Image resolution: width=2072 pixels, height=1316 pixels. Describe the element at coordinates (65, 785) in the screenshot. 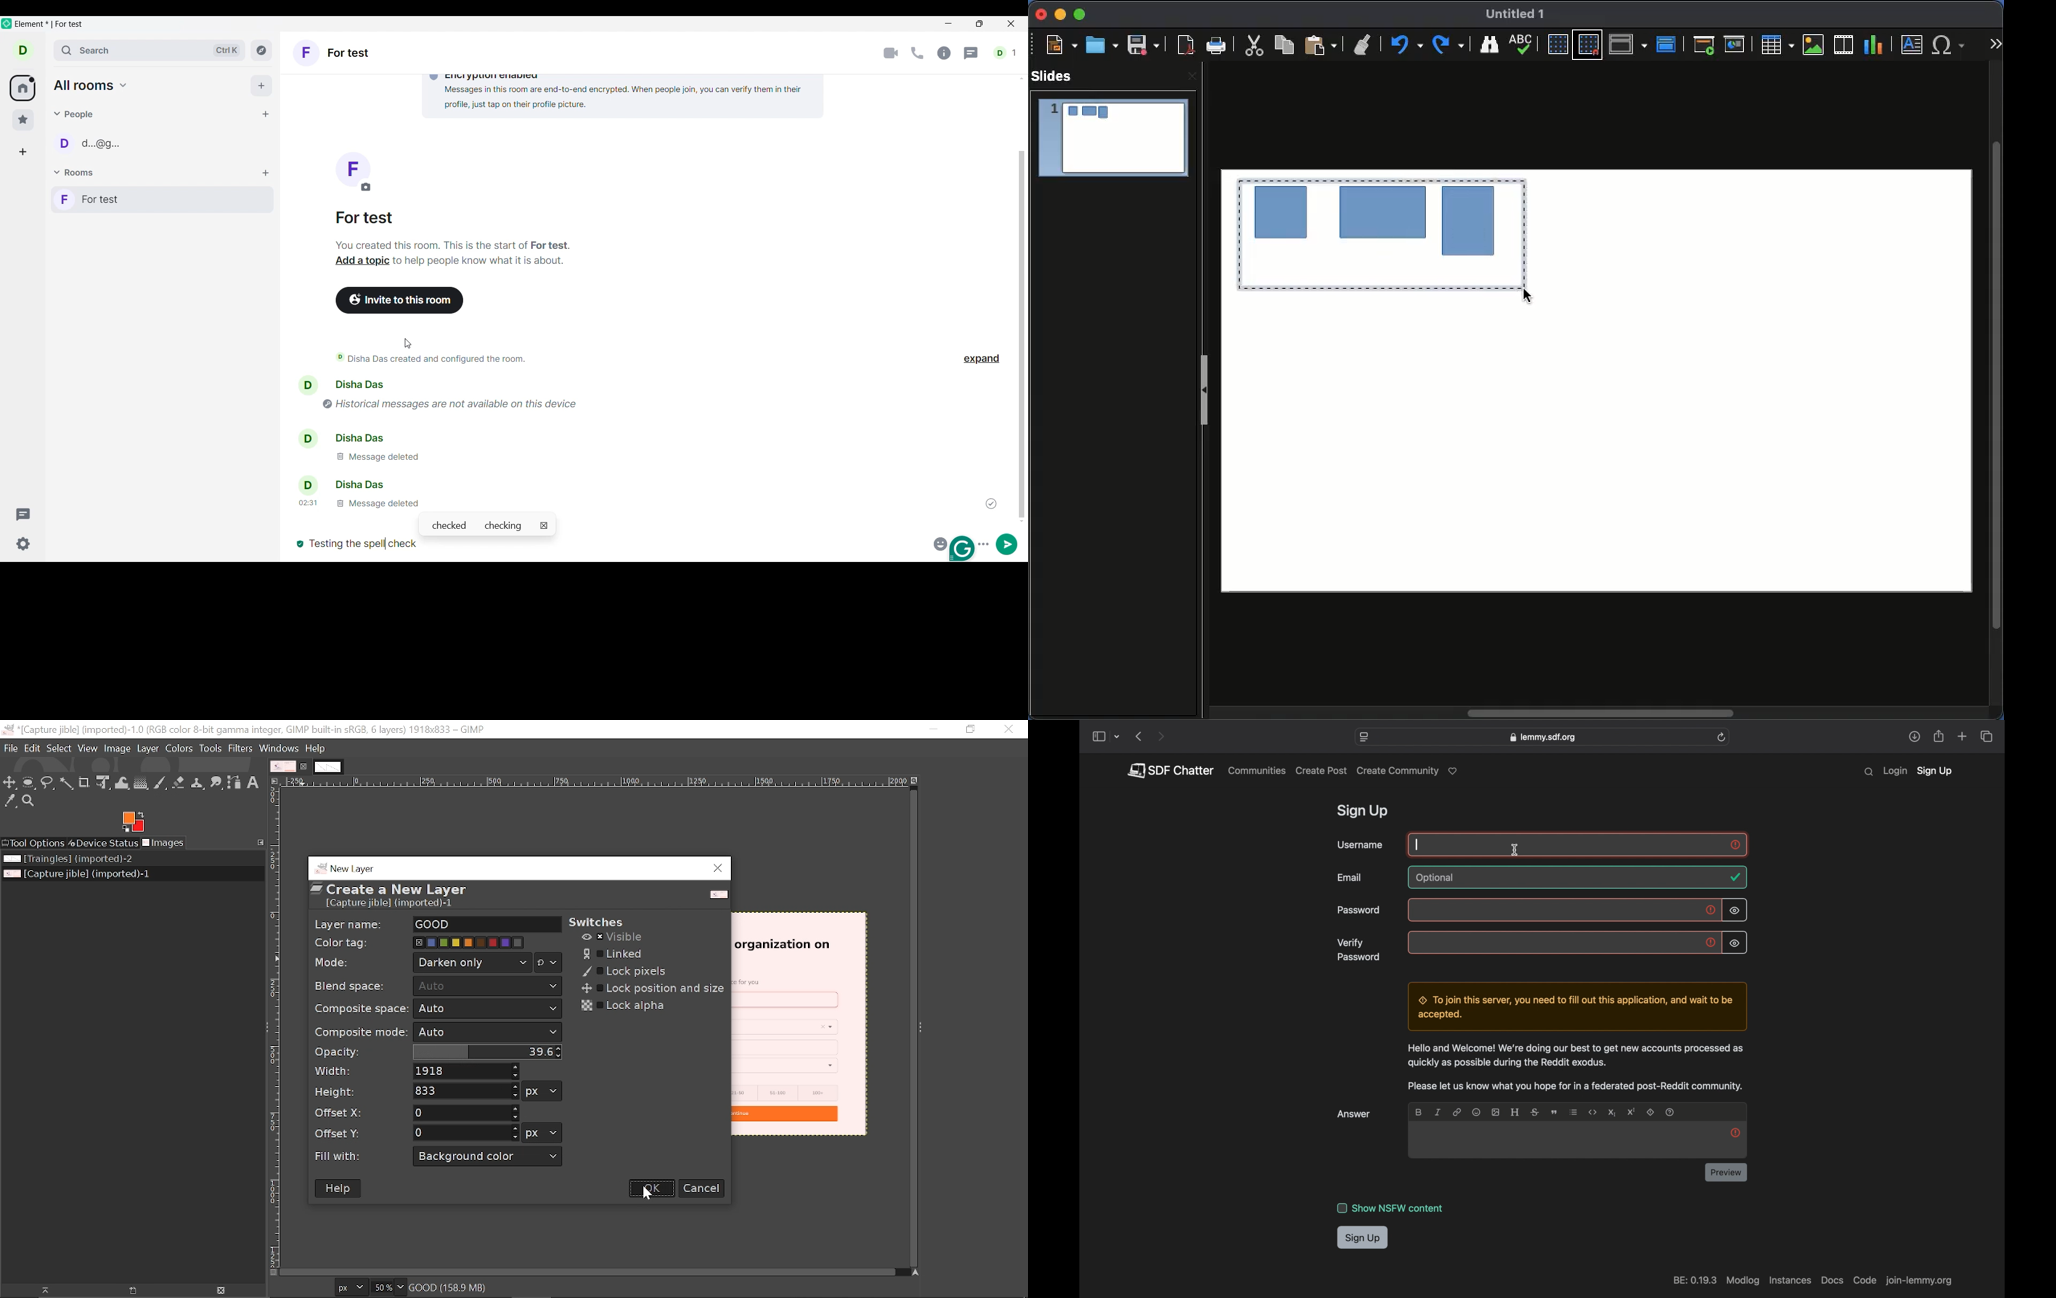

I see `Fuzzy select tool` at that location.